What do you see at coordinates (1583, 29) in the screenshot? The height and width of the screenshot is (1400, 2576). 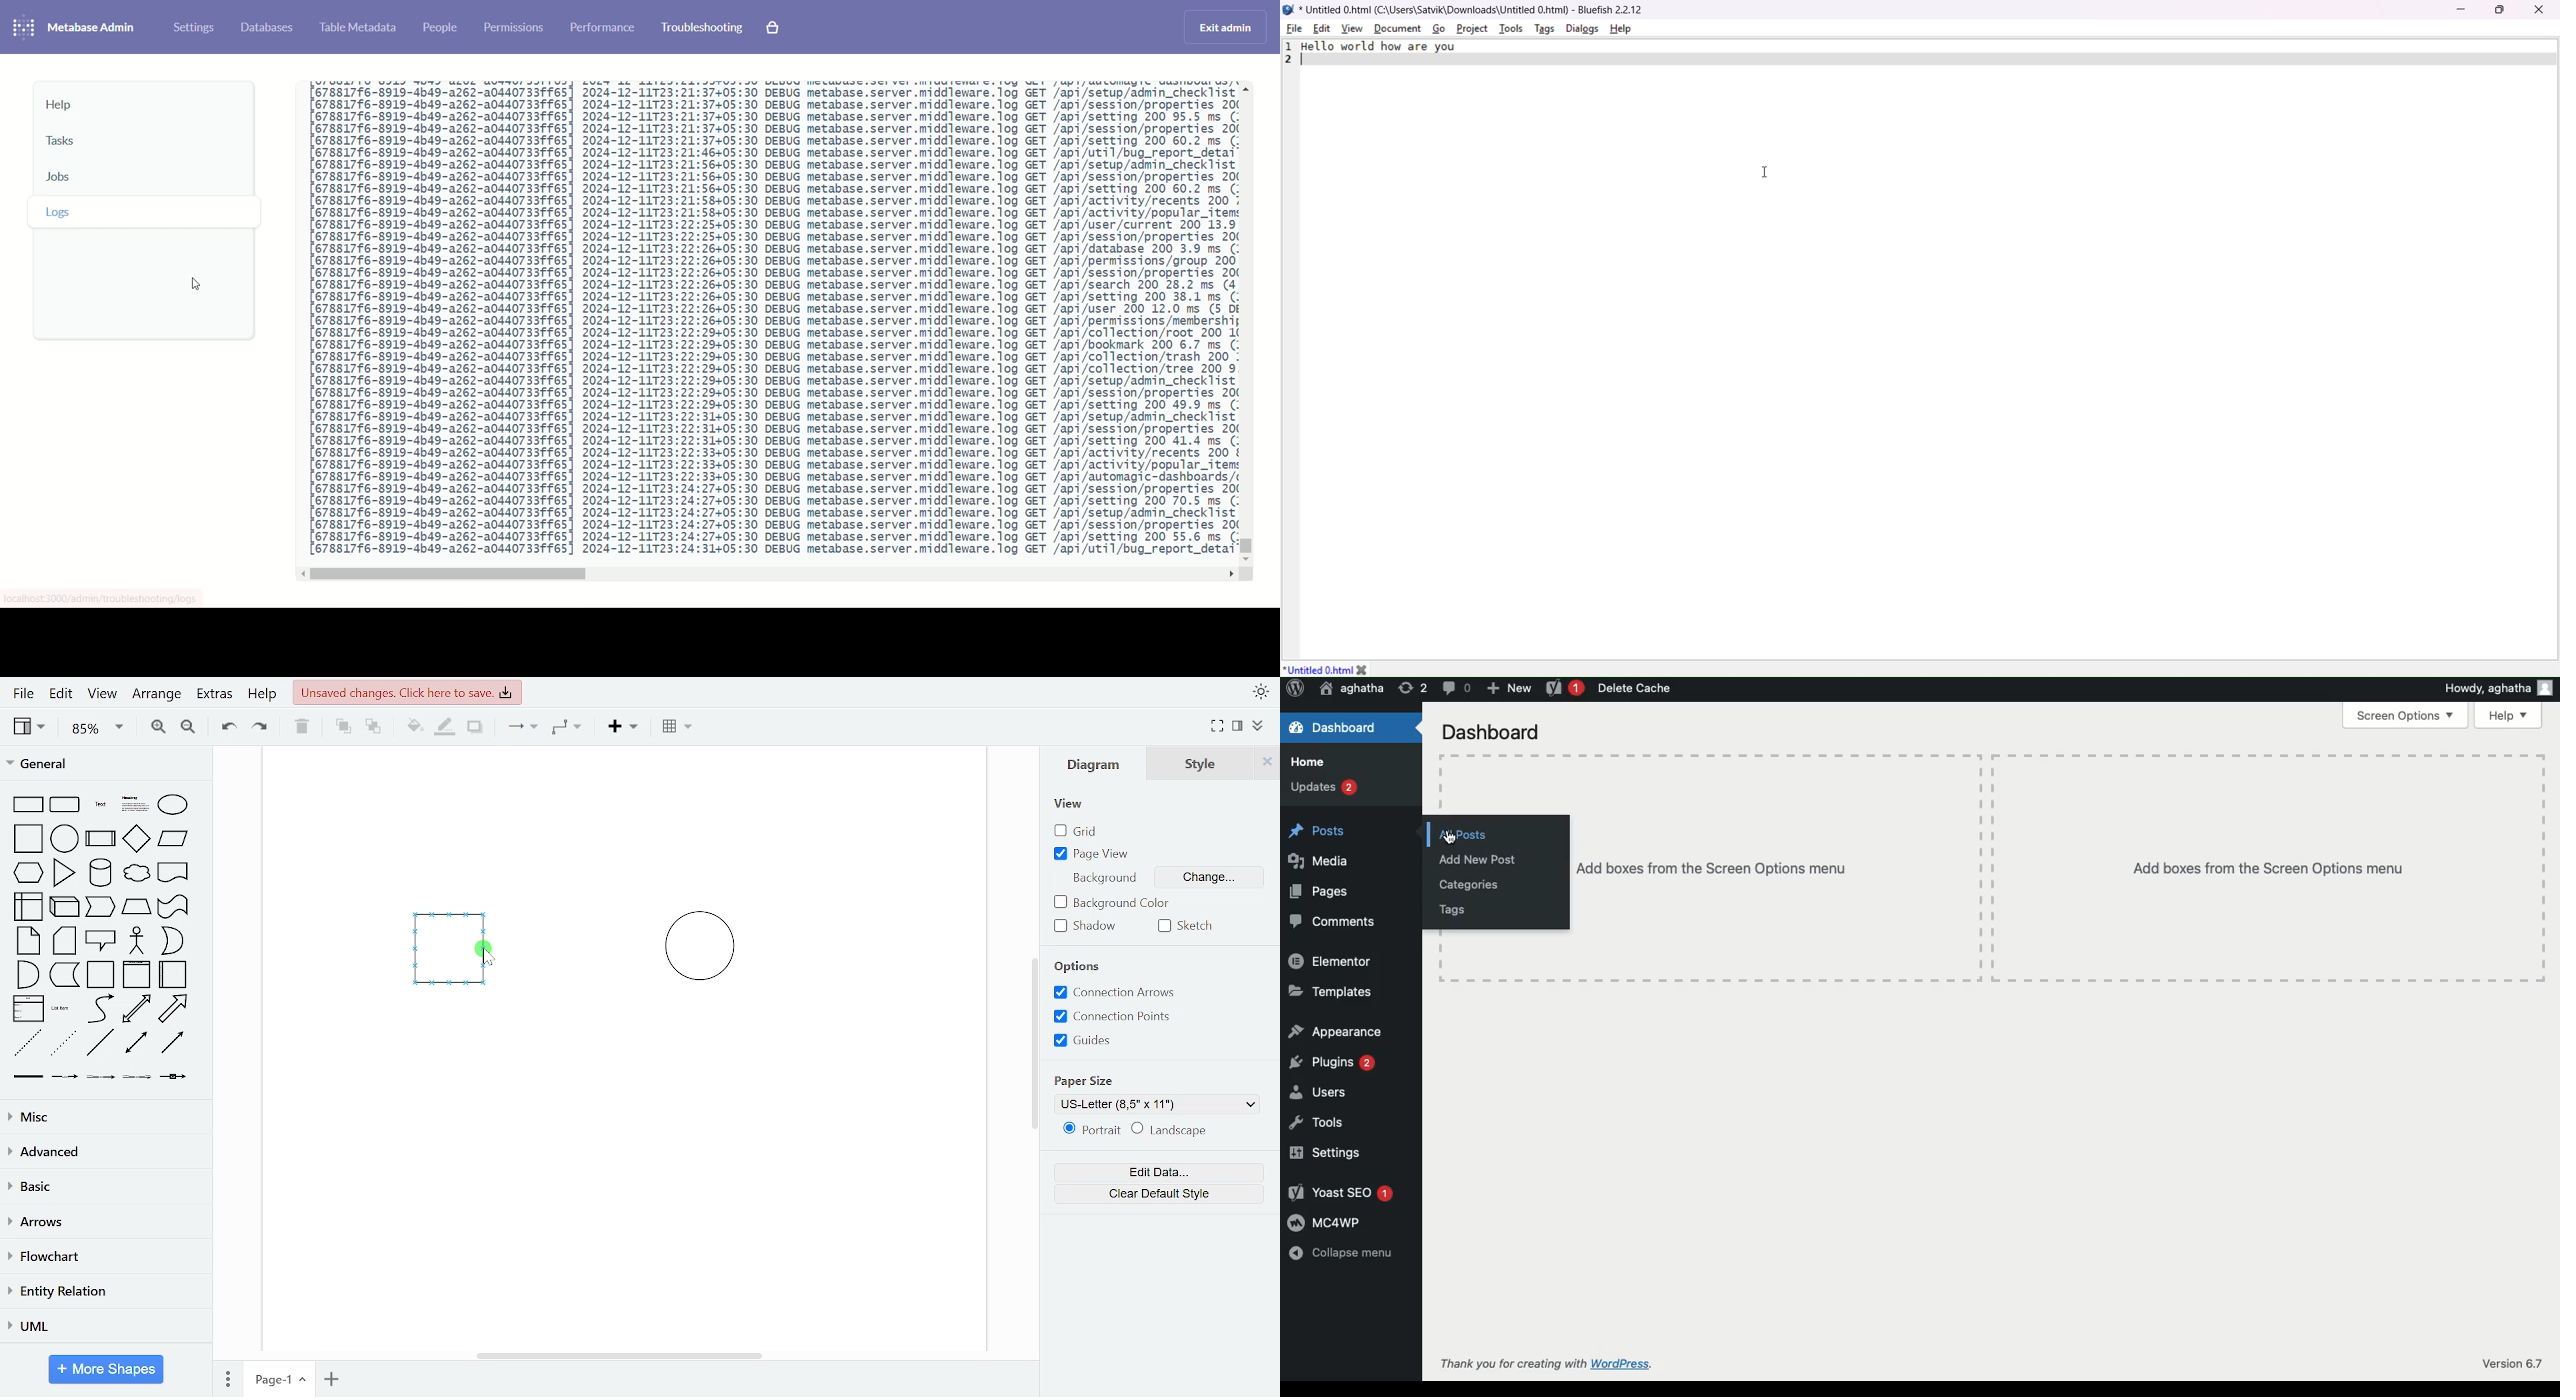 I see `dialog` at bounding box center [1583, 29].